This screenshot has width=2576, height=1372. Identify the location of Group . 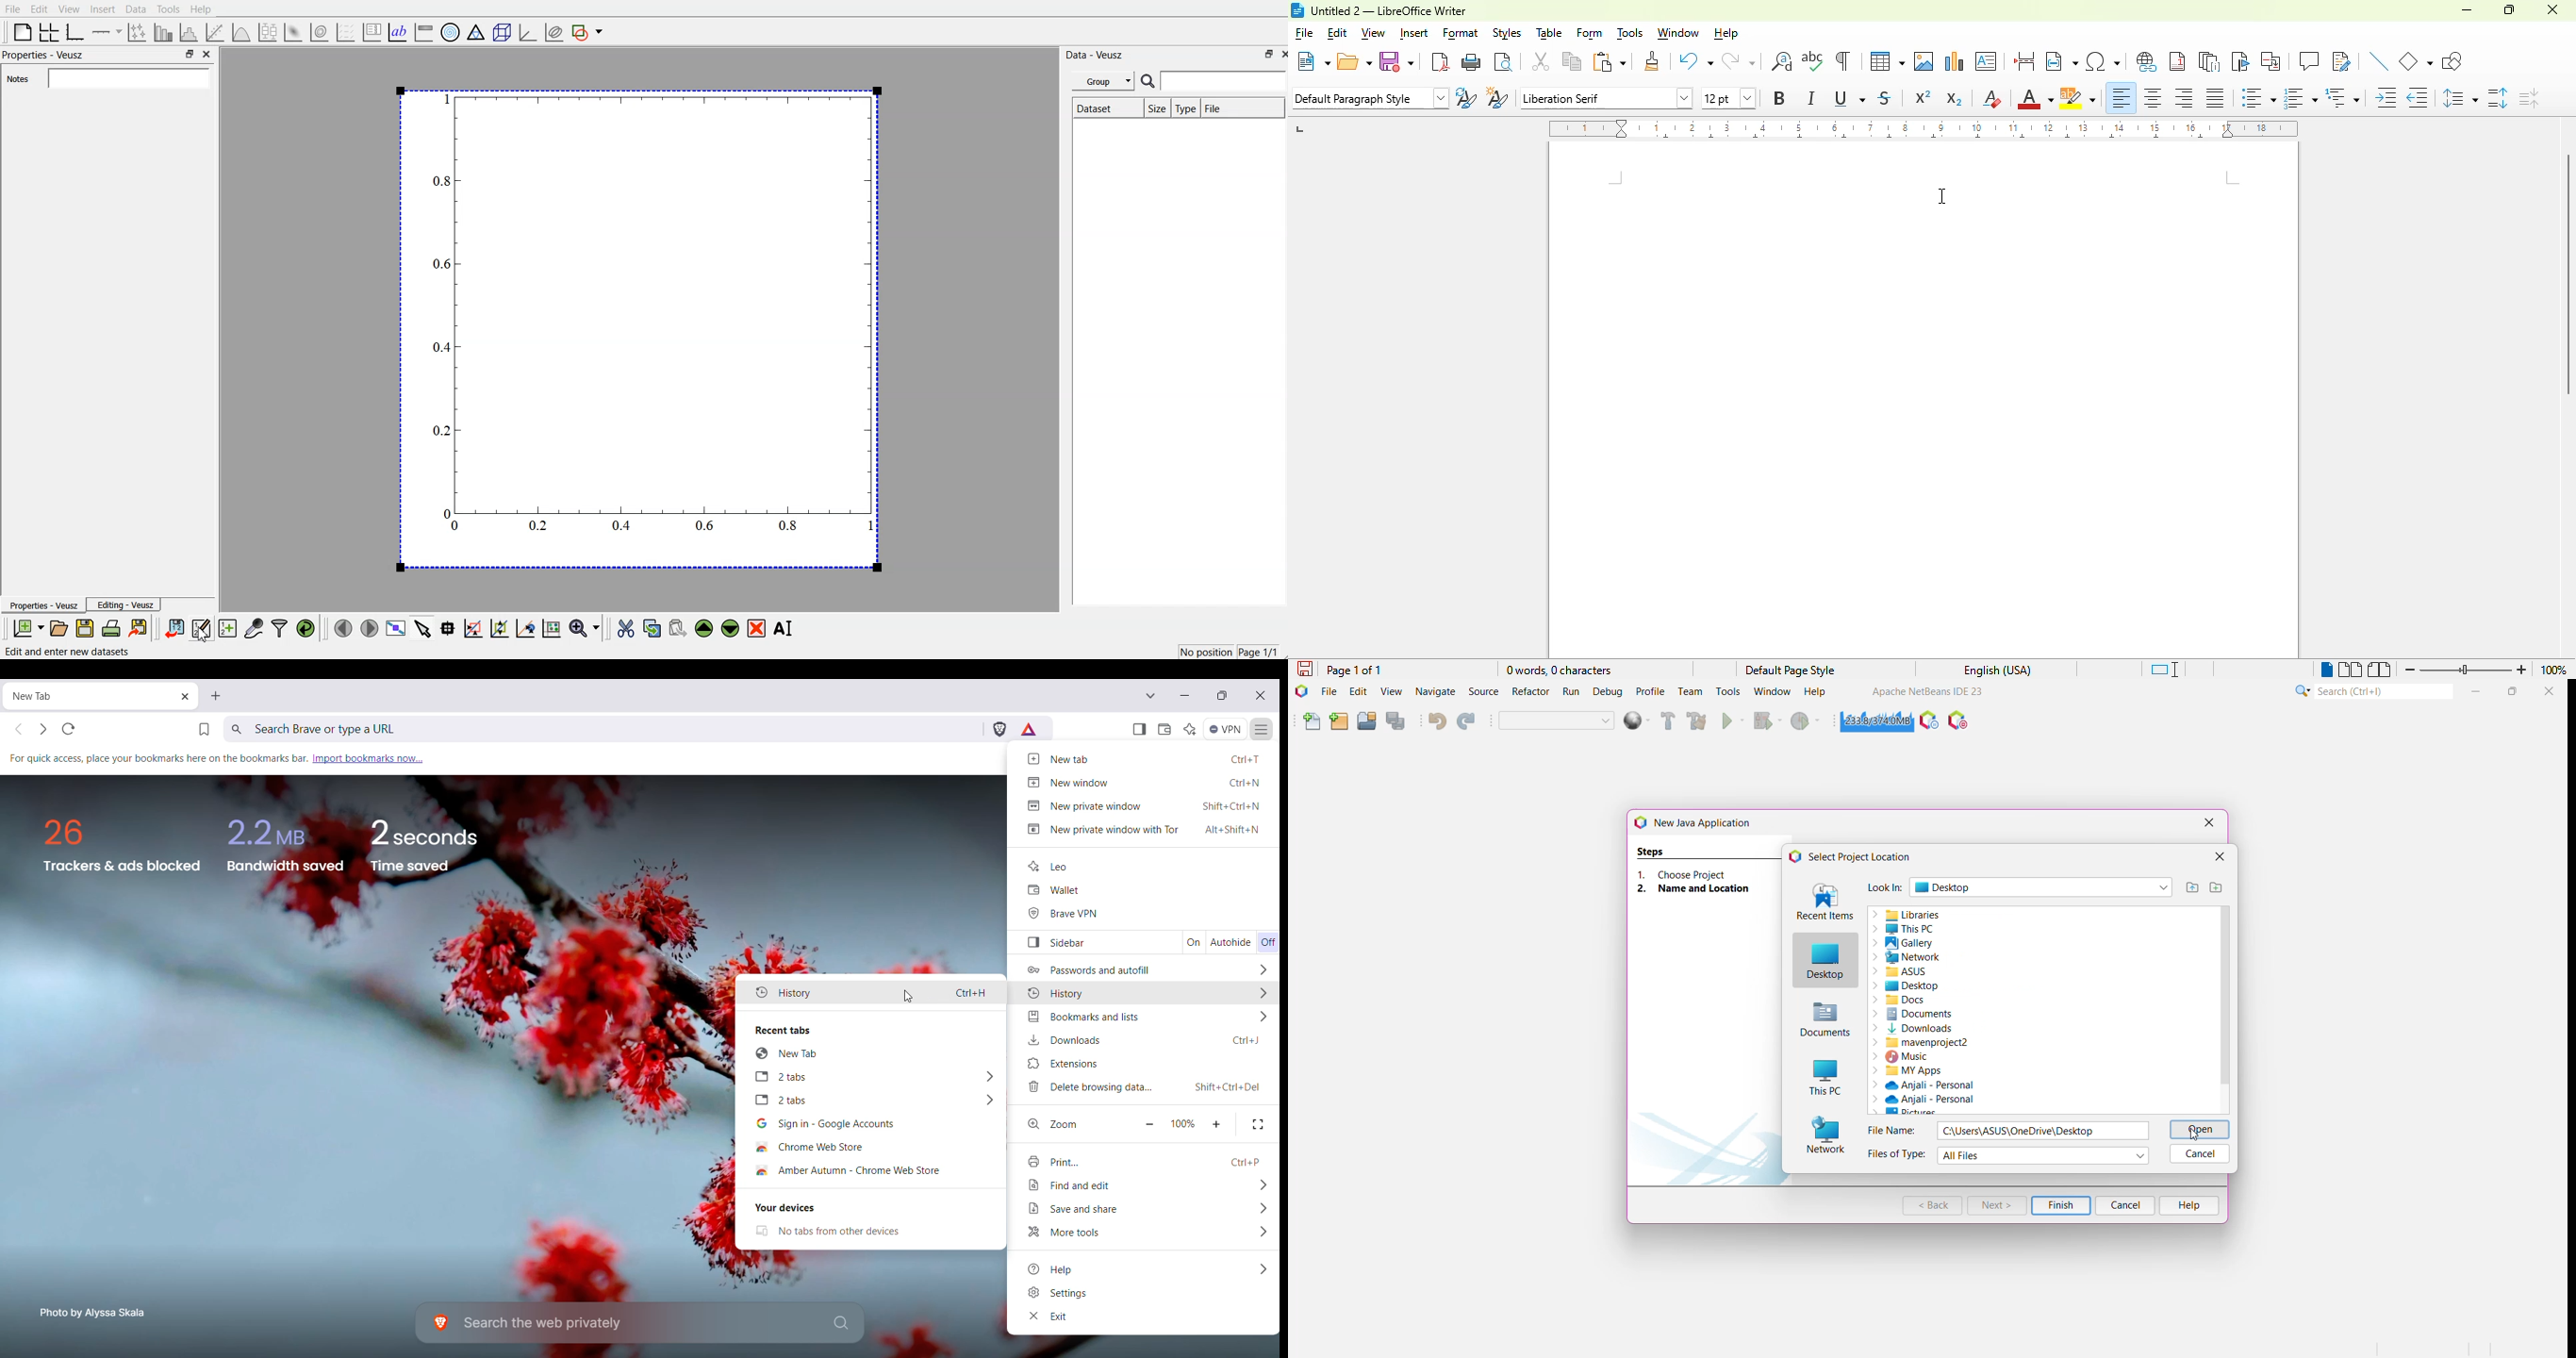
(1104, 81).